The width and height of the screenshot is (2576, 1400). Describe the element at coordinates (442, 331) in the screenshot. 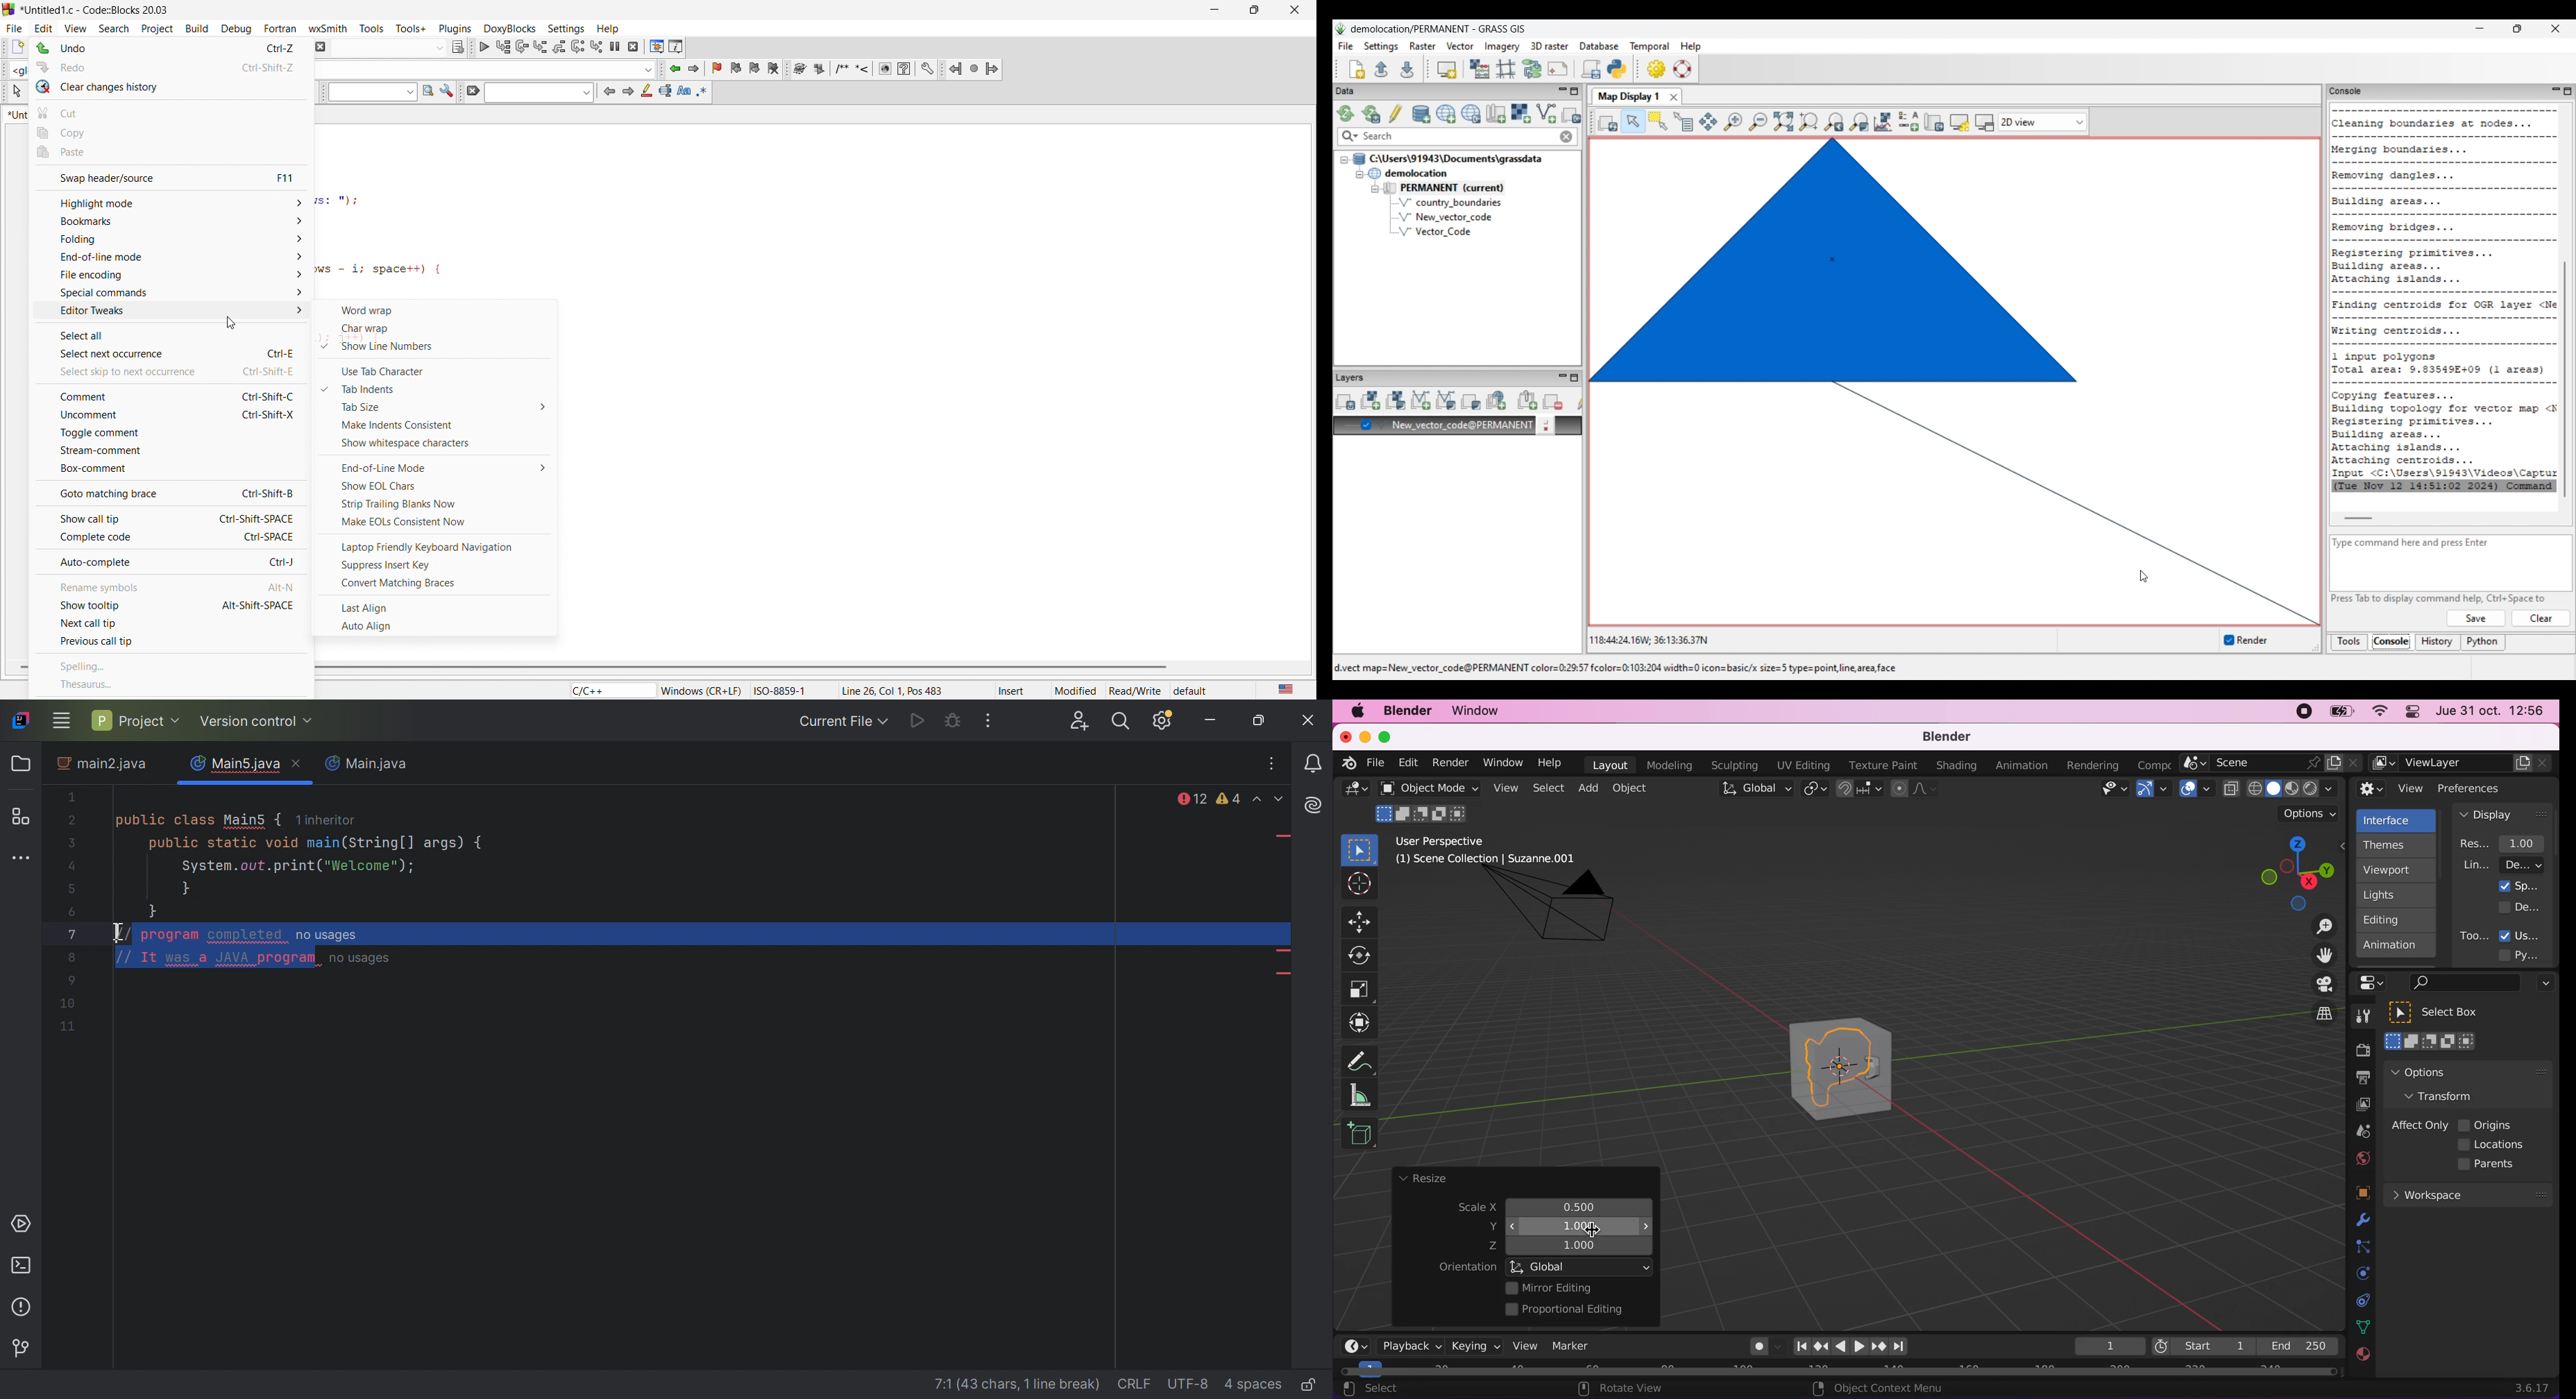

I see `char wrap` at that location.